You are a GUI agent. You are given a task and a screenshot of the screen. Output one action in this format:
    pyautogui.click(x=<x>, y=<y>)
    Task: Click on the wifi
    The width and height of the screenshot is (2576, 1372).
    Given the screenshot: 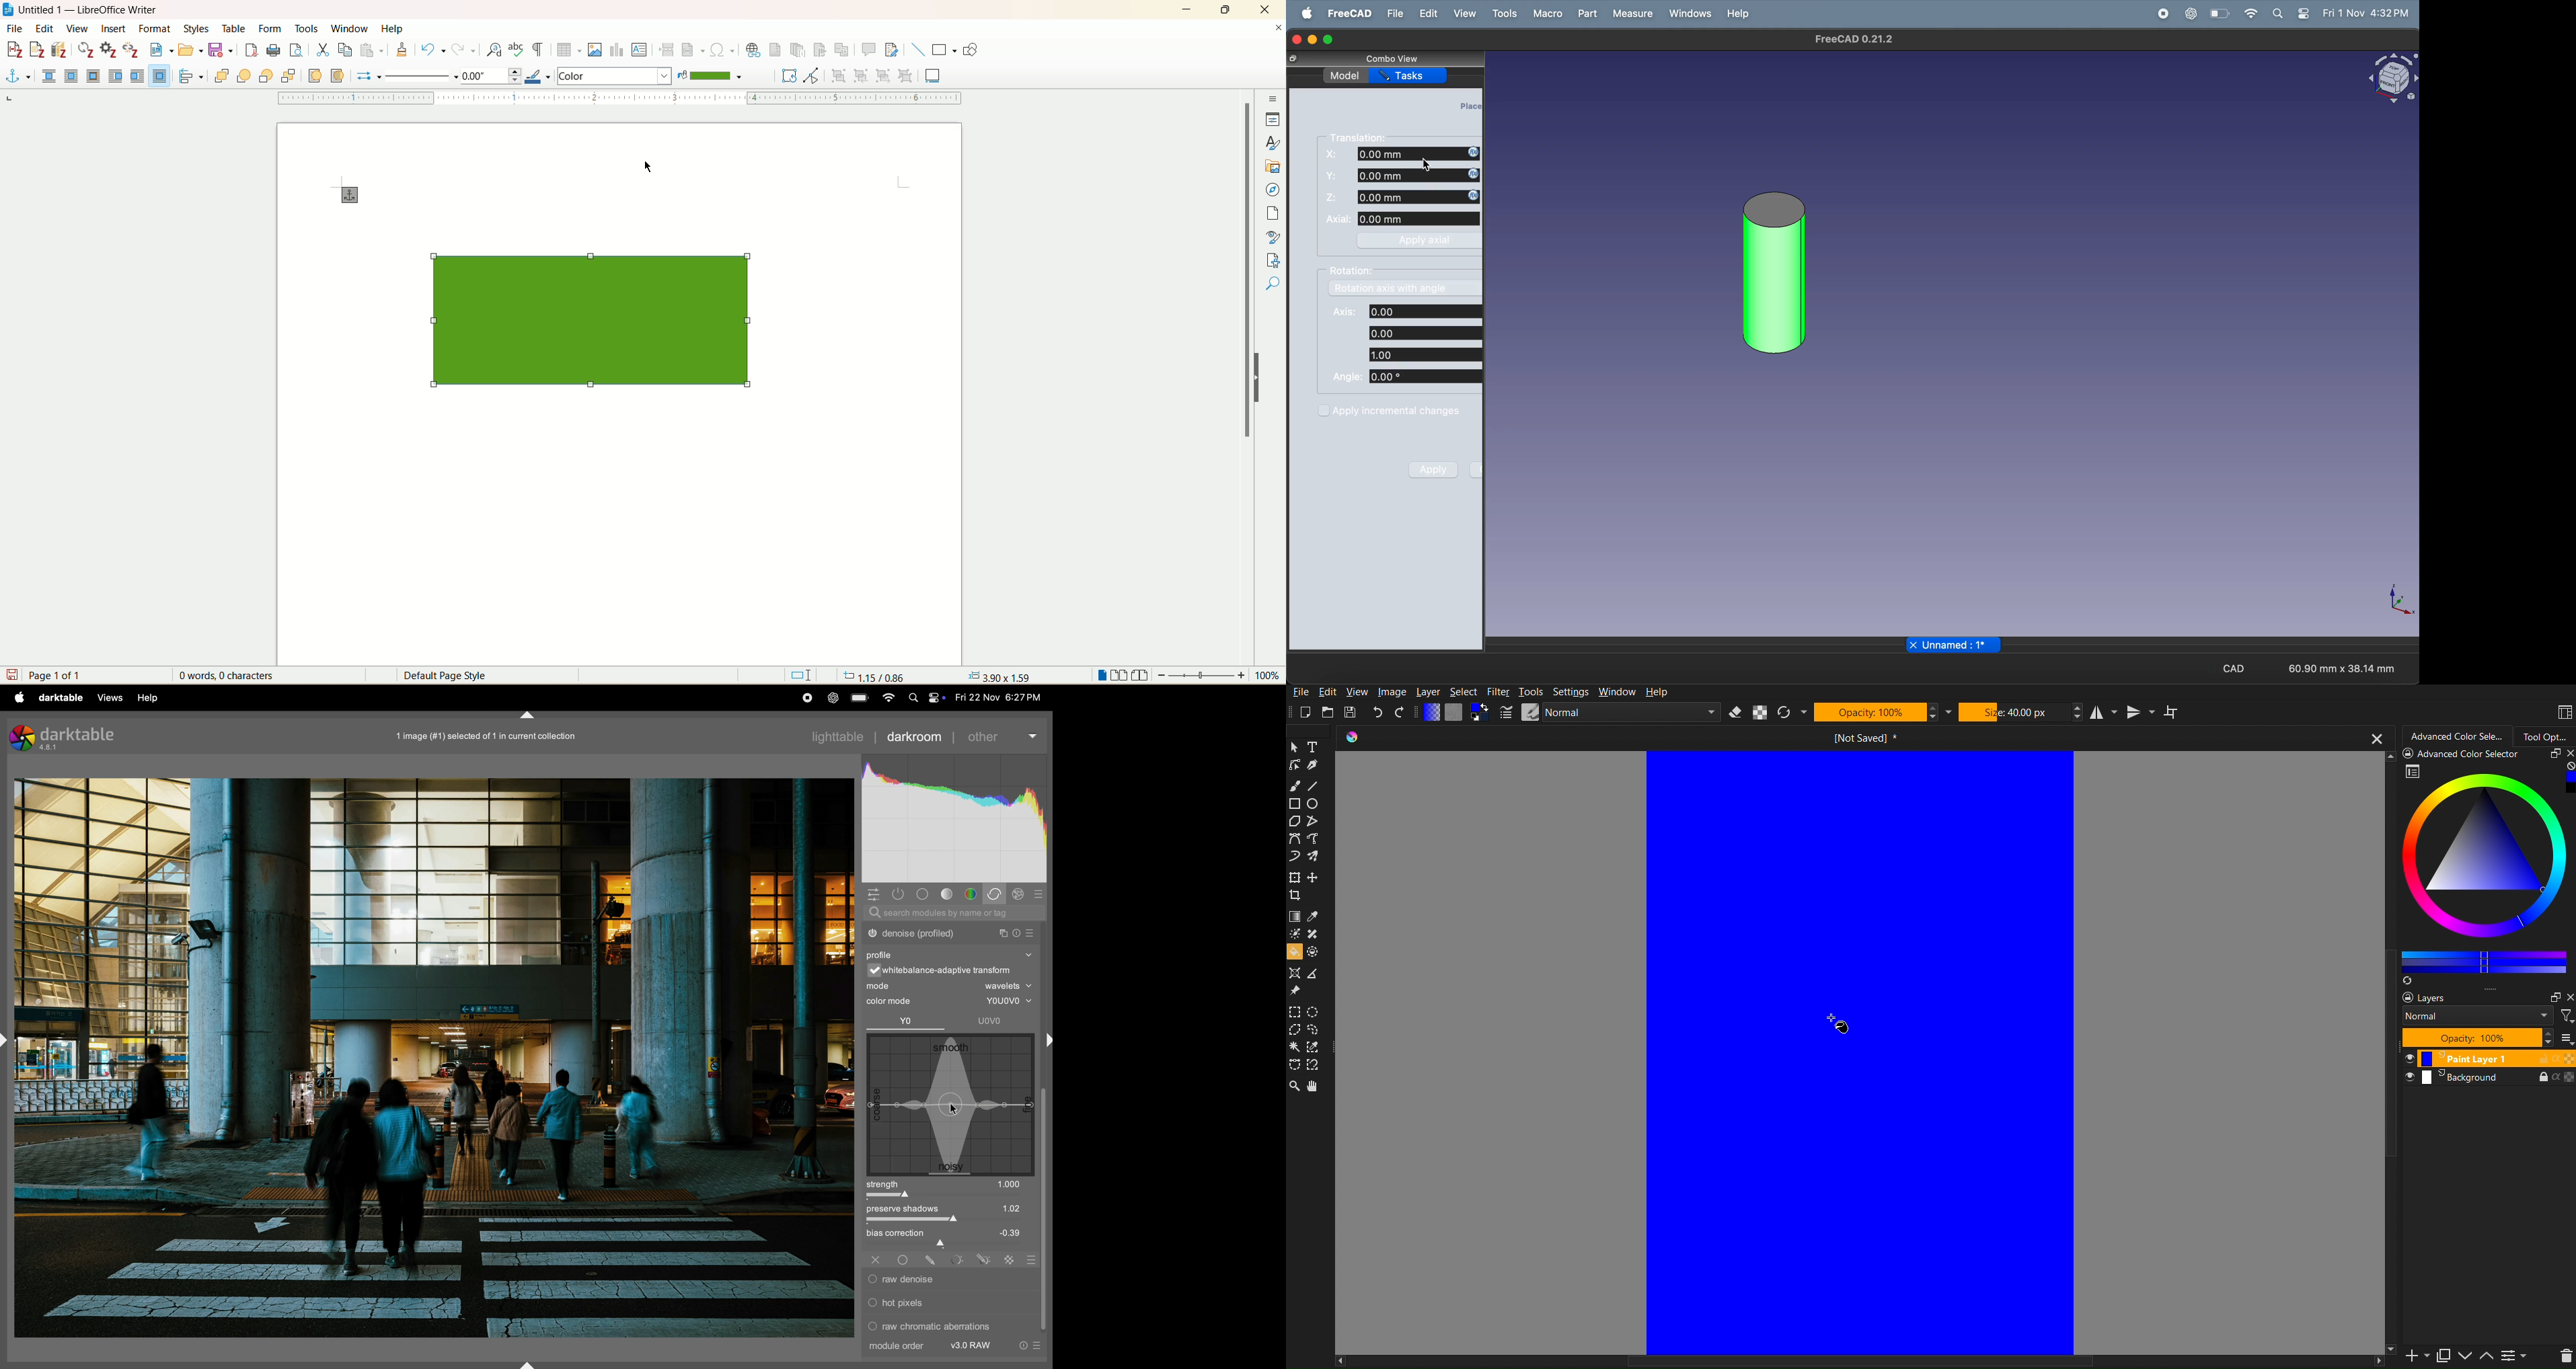 What is the action you would take?
    pyautogui.click(x=888, y=698)
    